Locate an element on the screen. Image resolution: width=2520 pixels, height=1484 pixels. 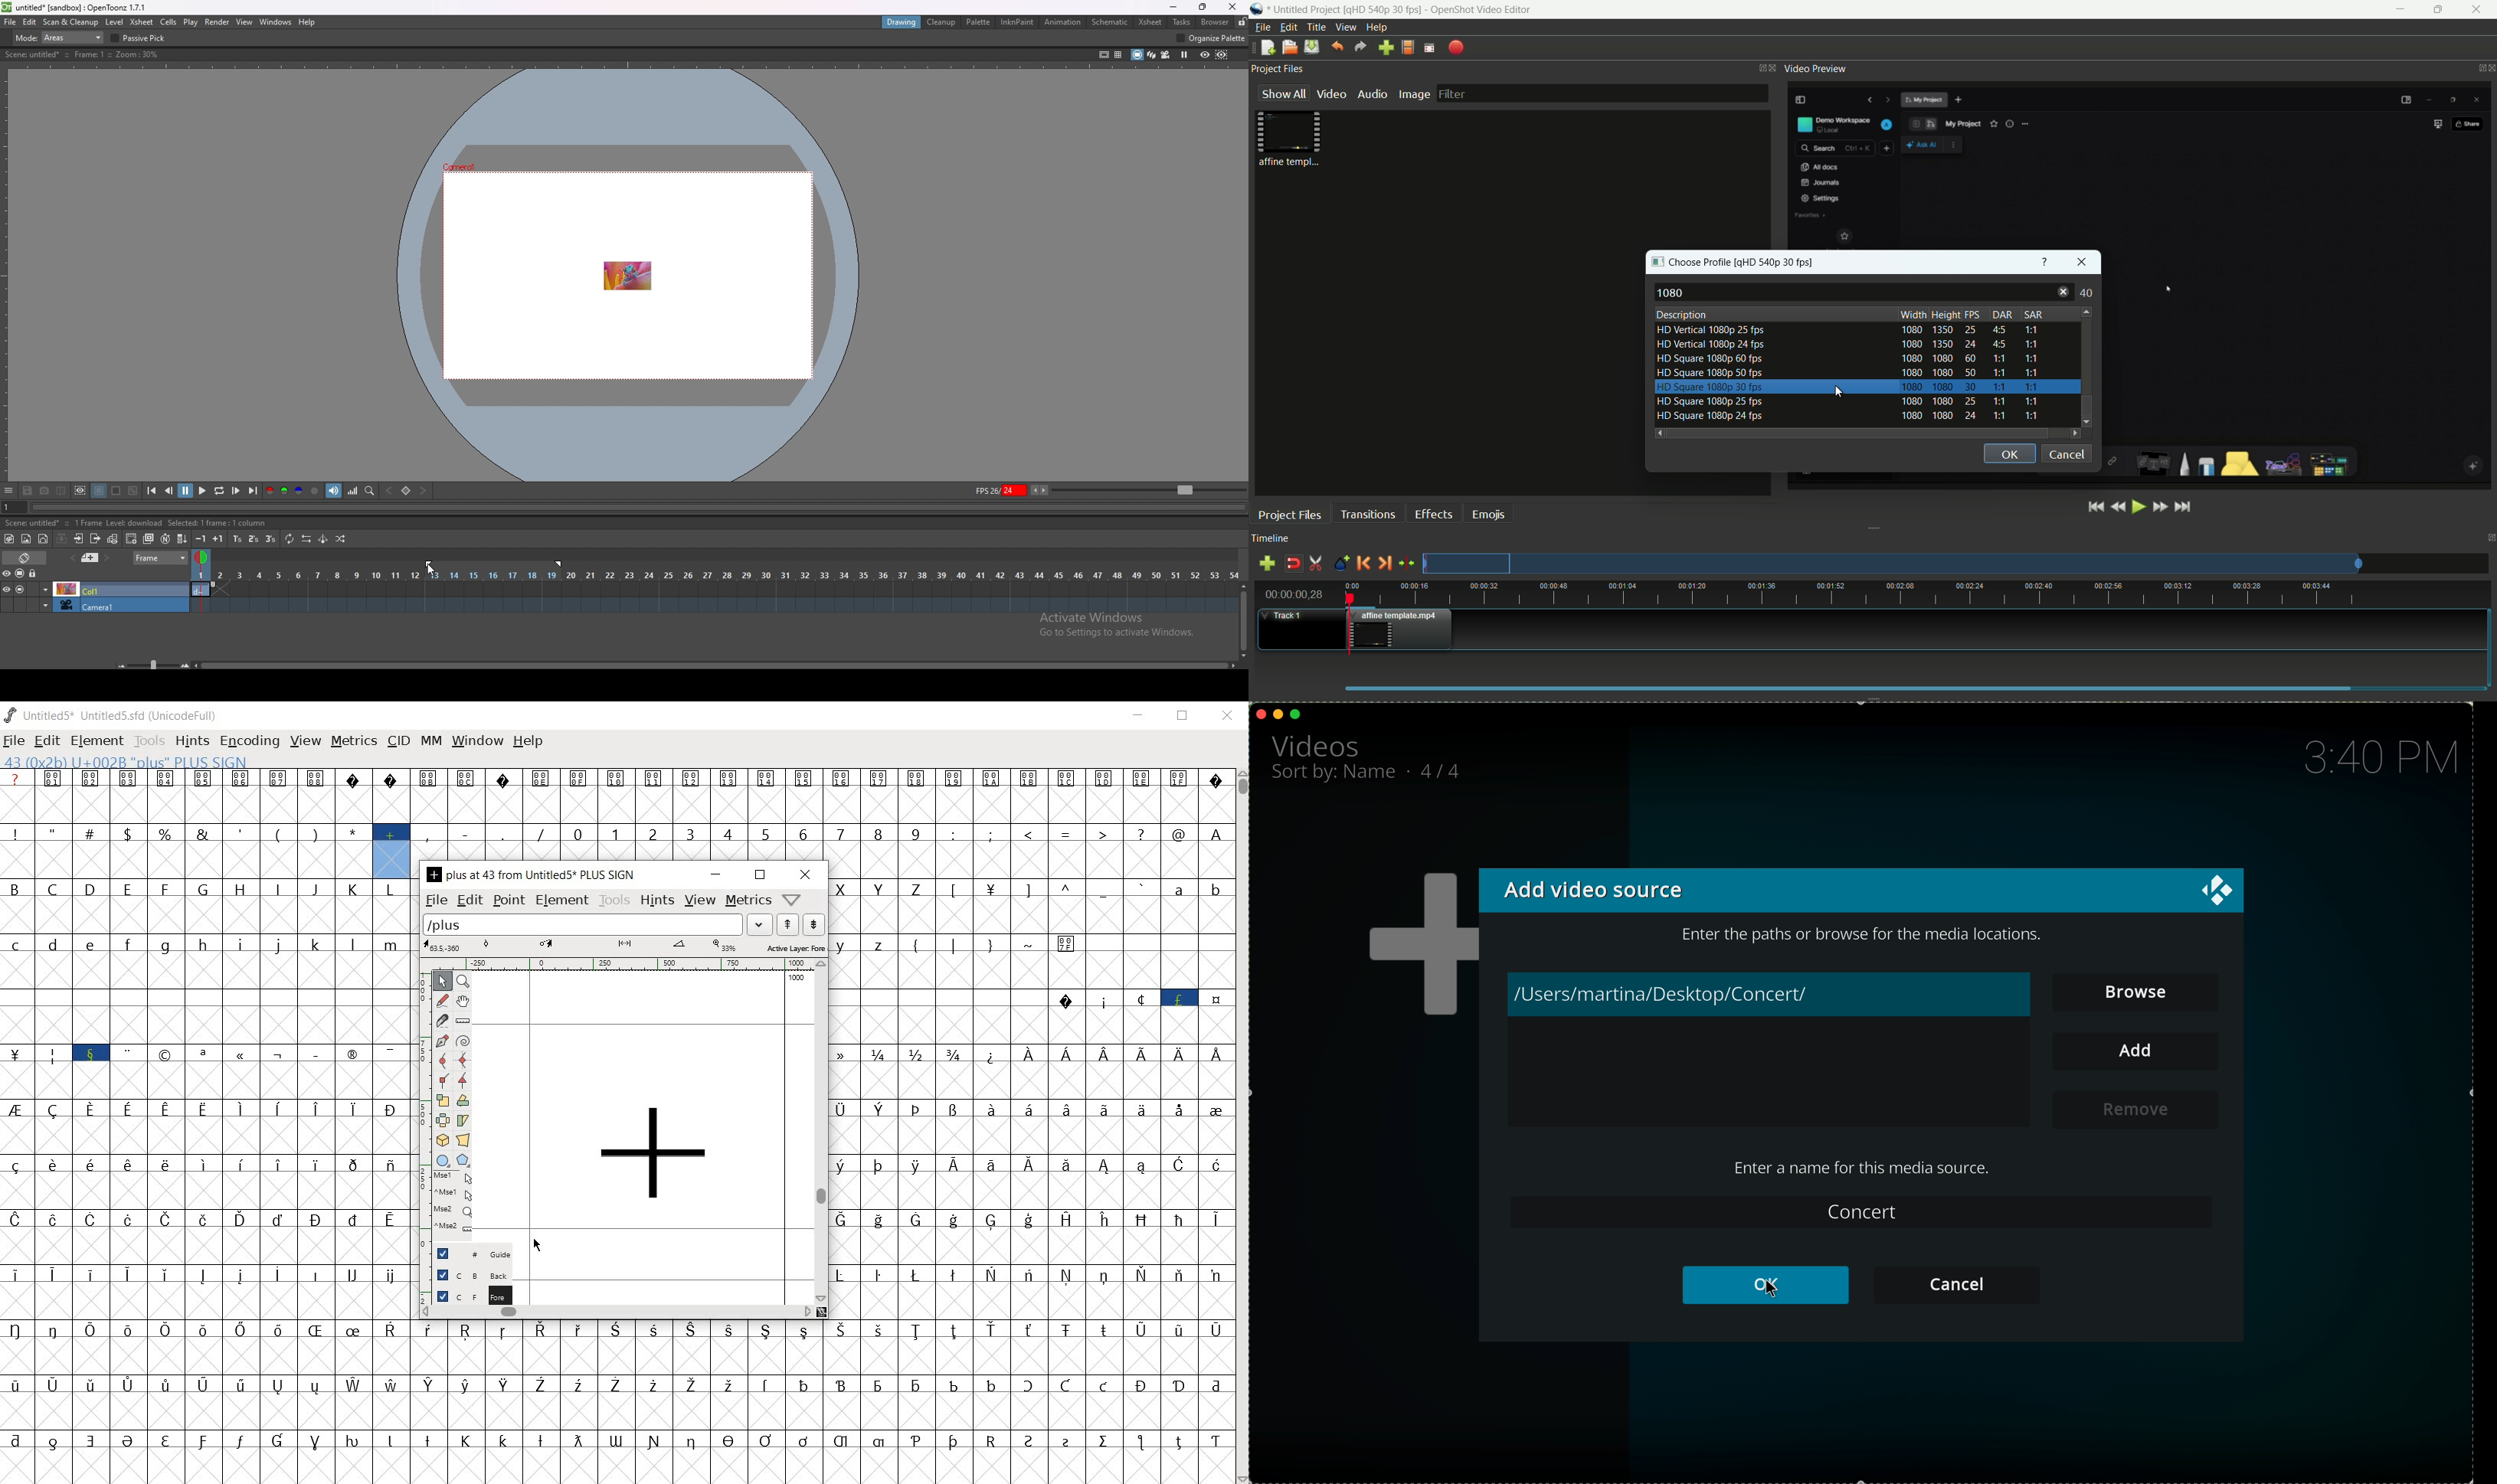
profile is located at coordinates (1778, 262).